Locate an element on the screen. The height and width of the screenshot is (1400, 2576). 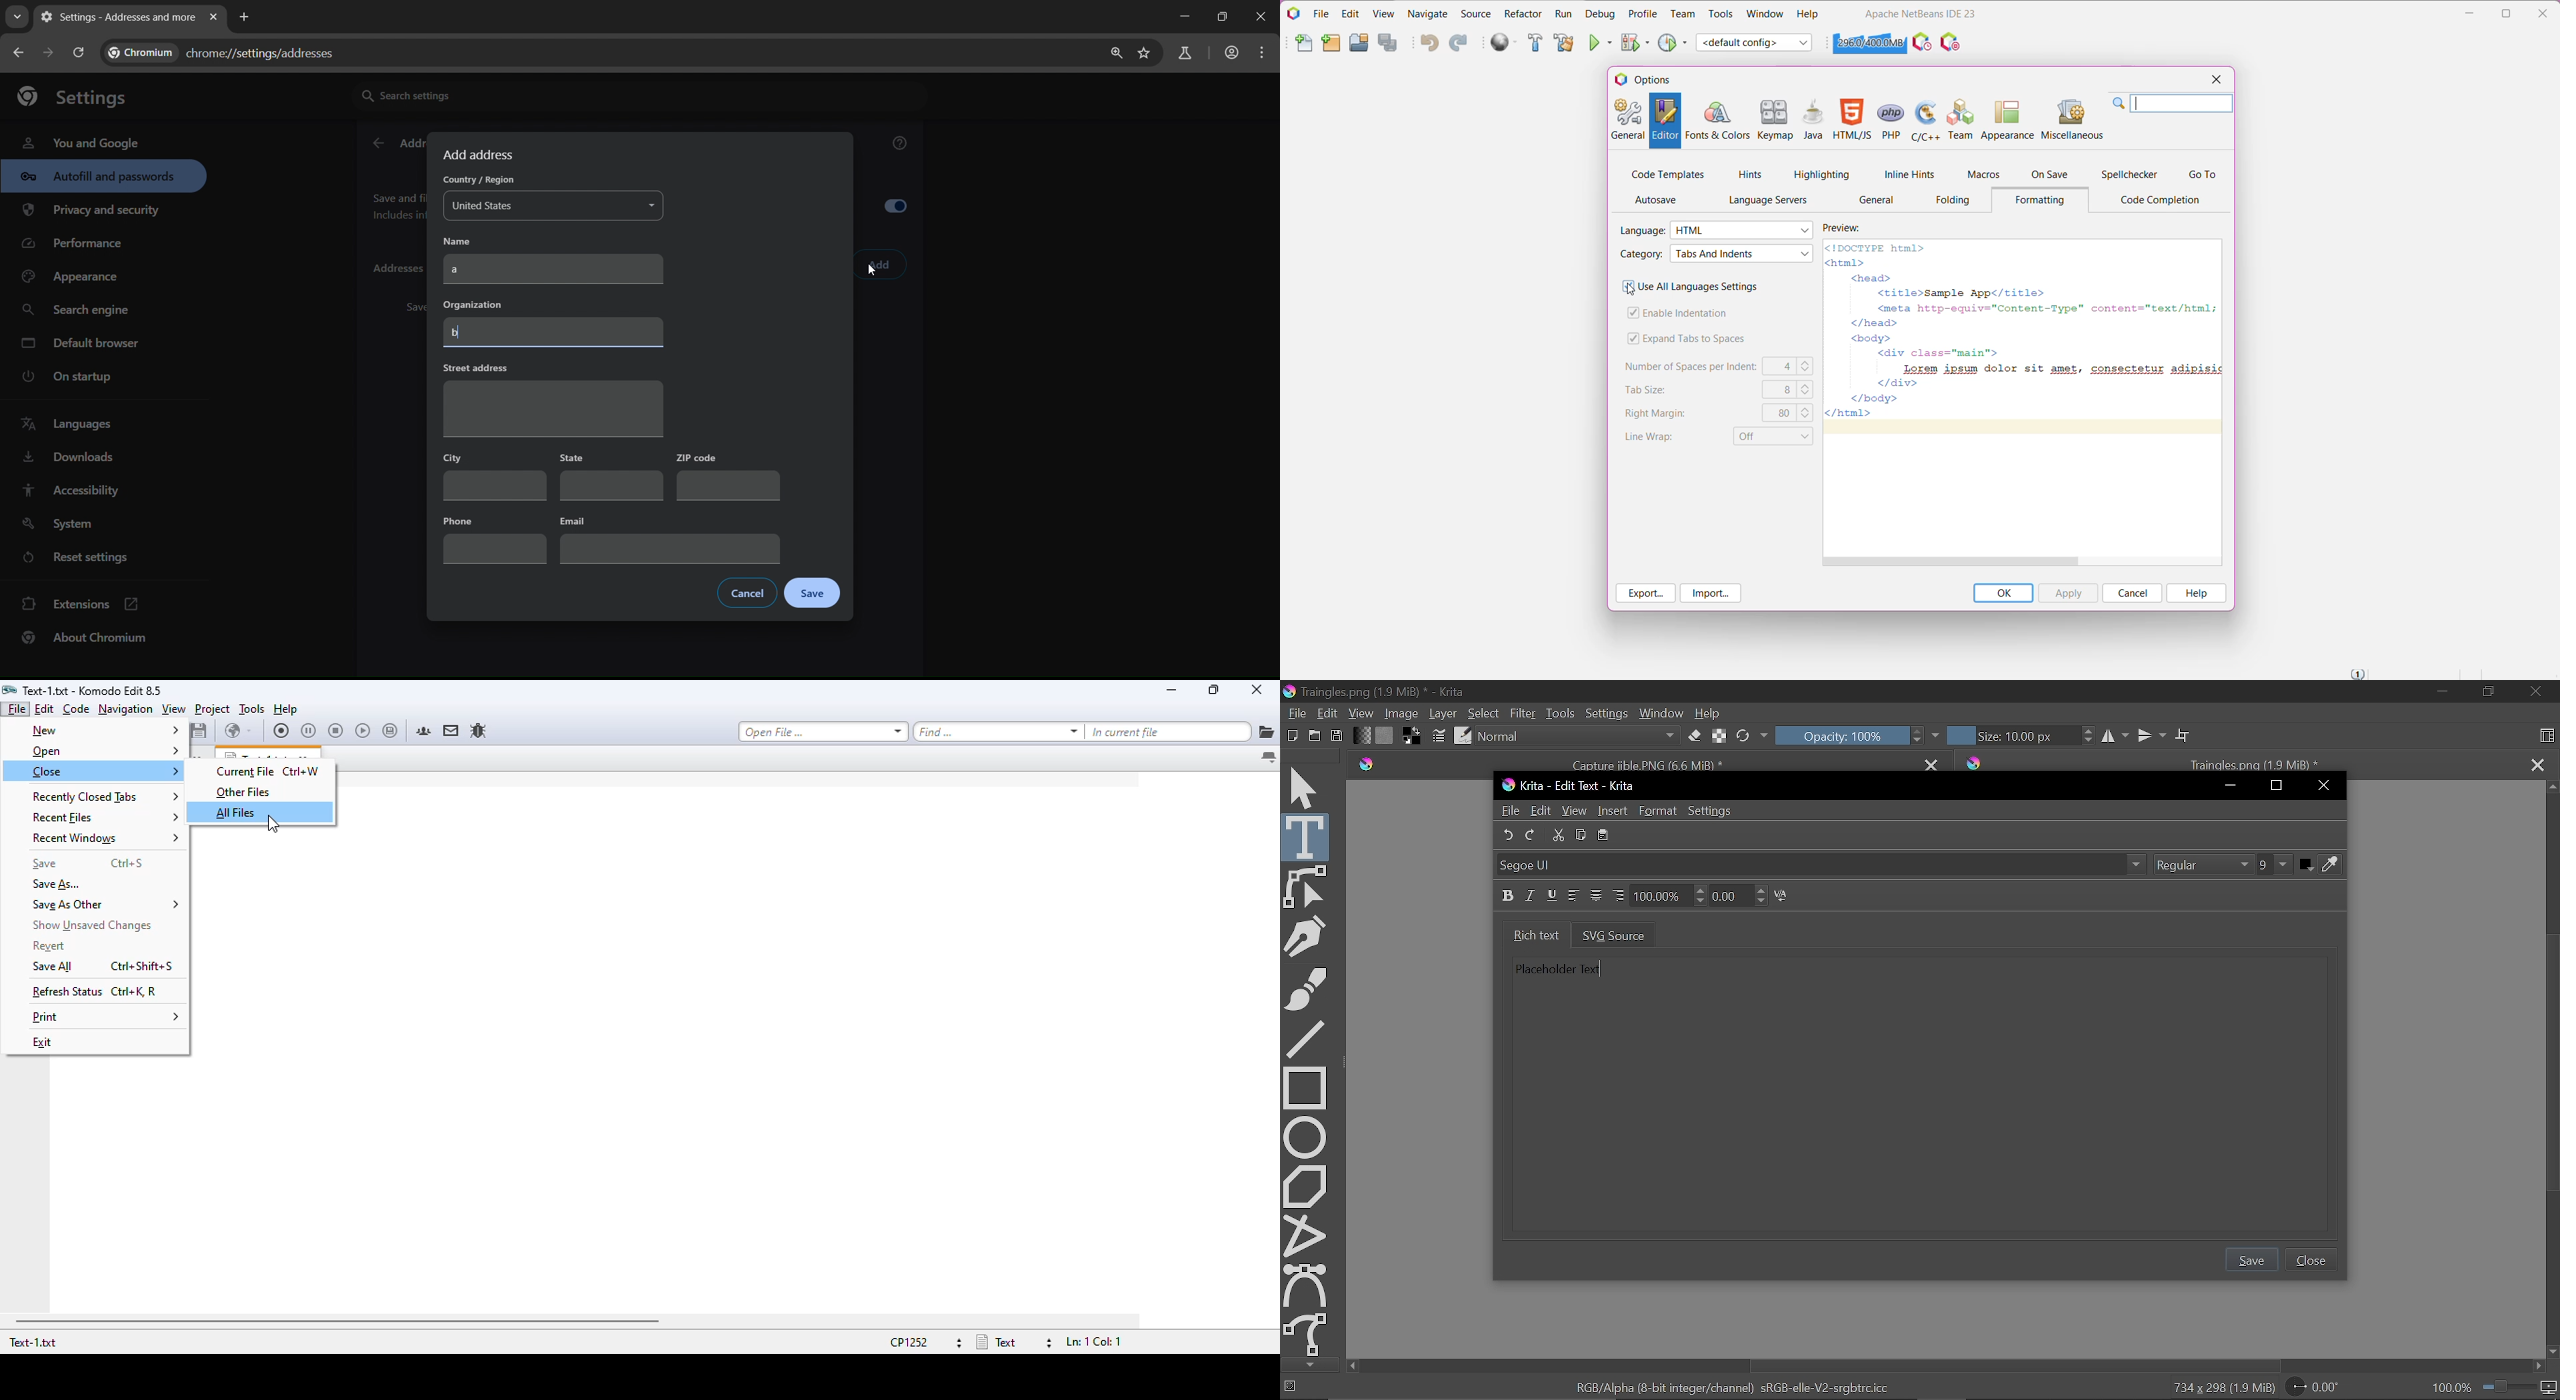
Capture jible.PNG (6.6 MiB) * is located at coordinates (1629, 763).